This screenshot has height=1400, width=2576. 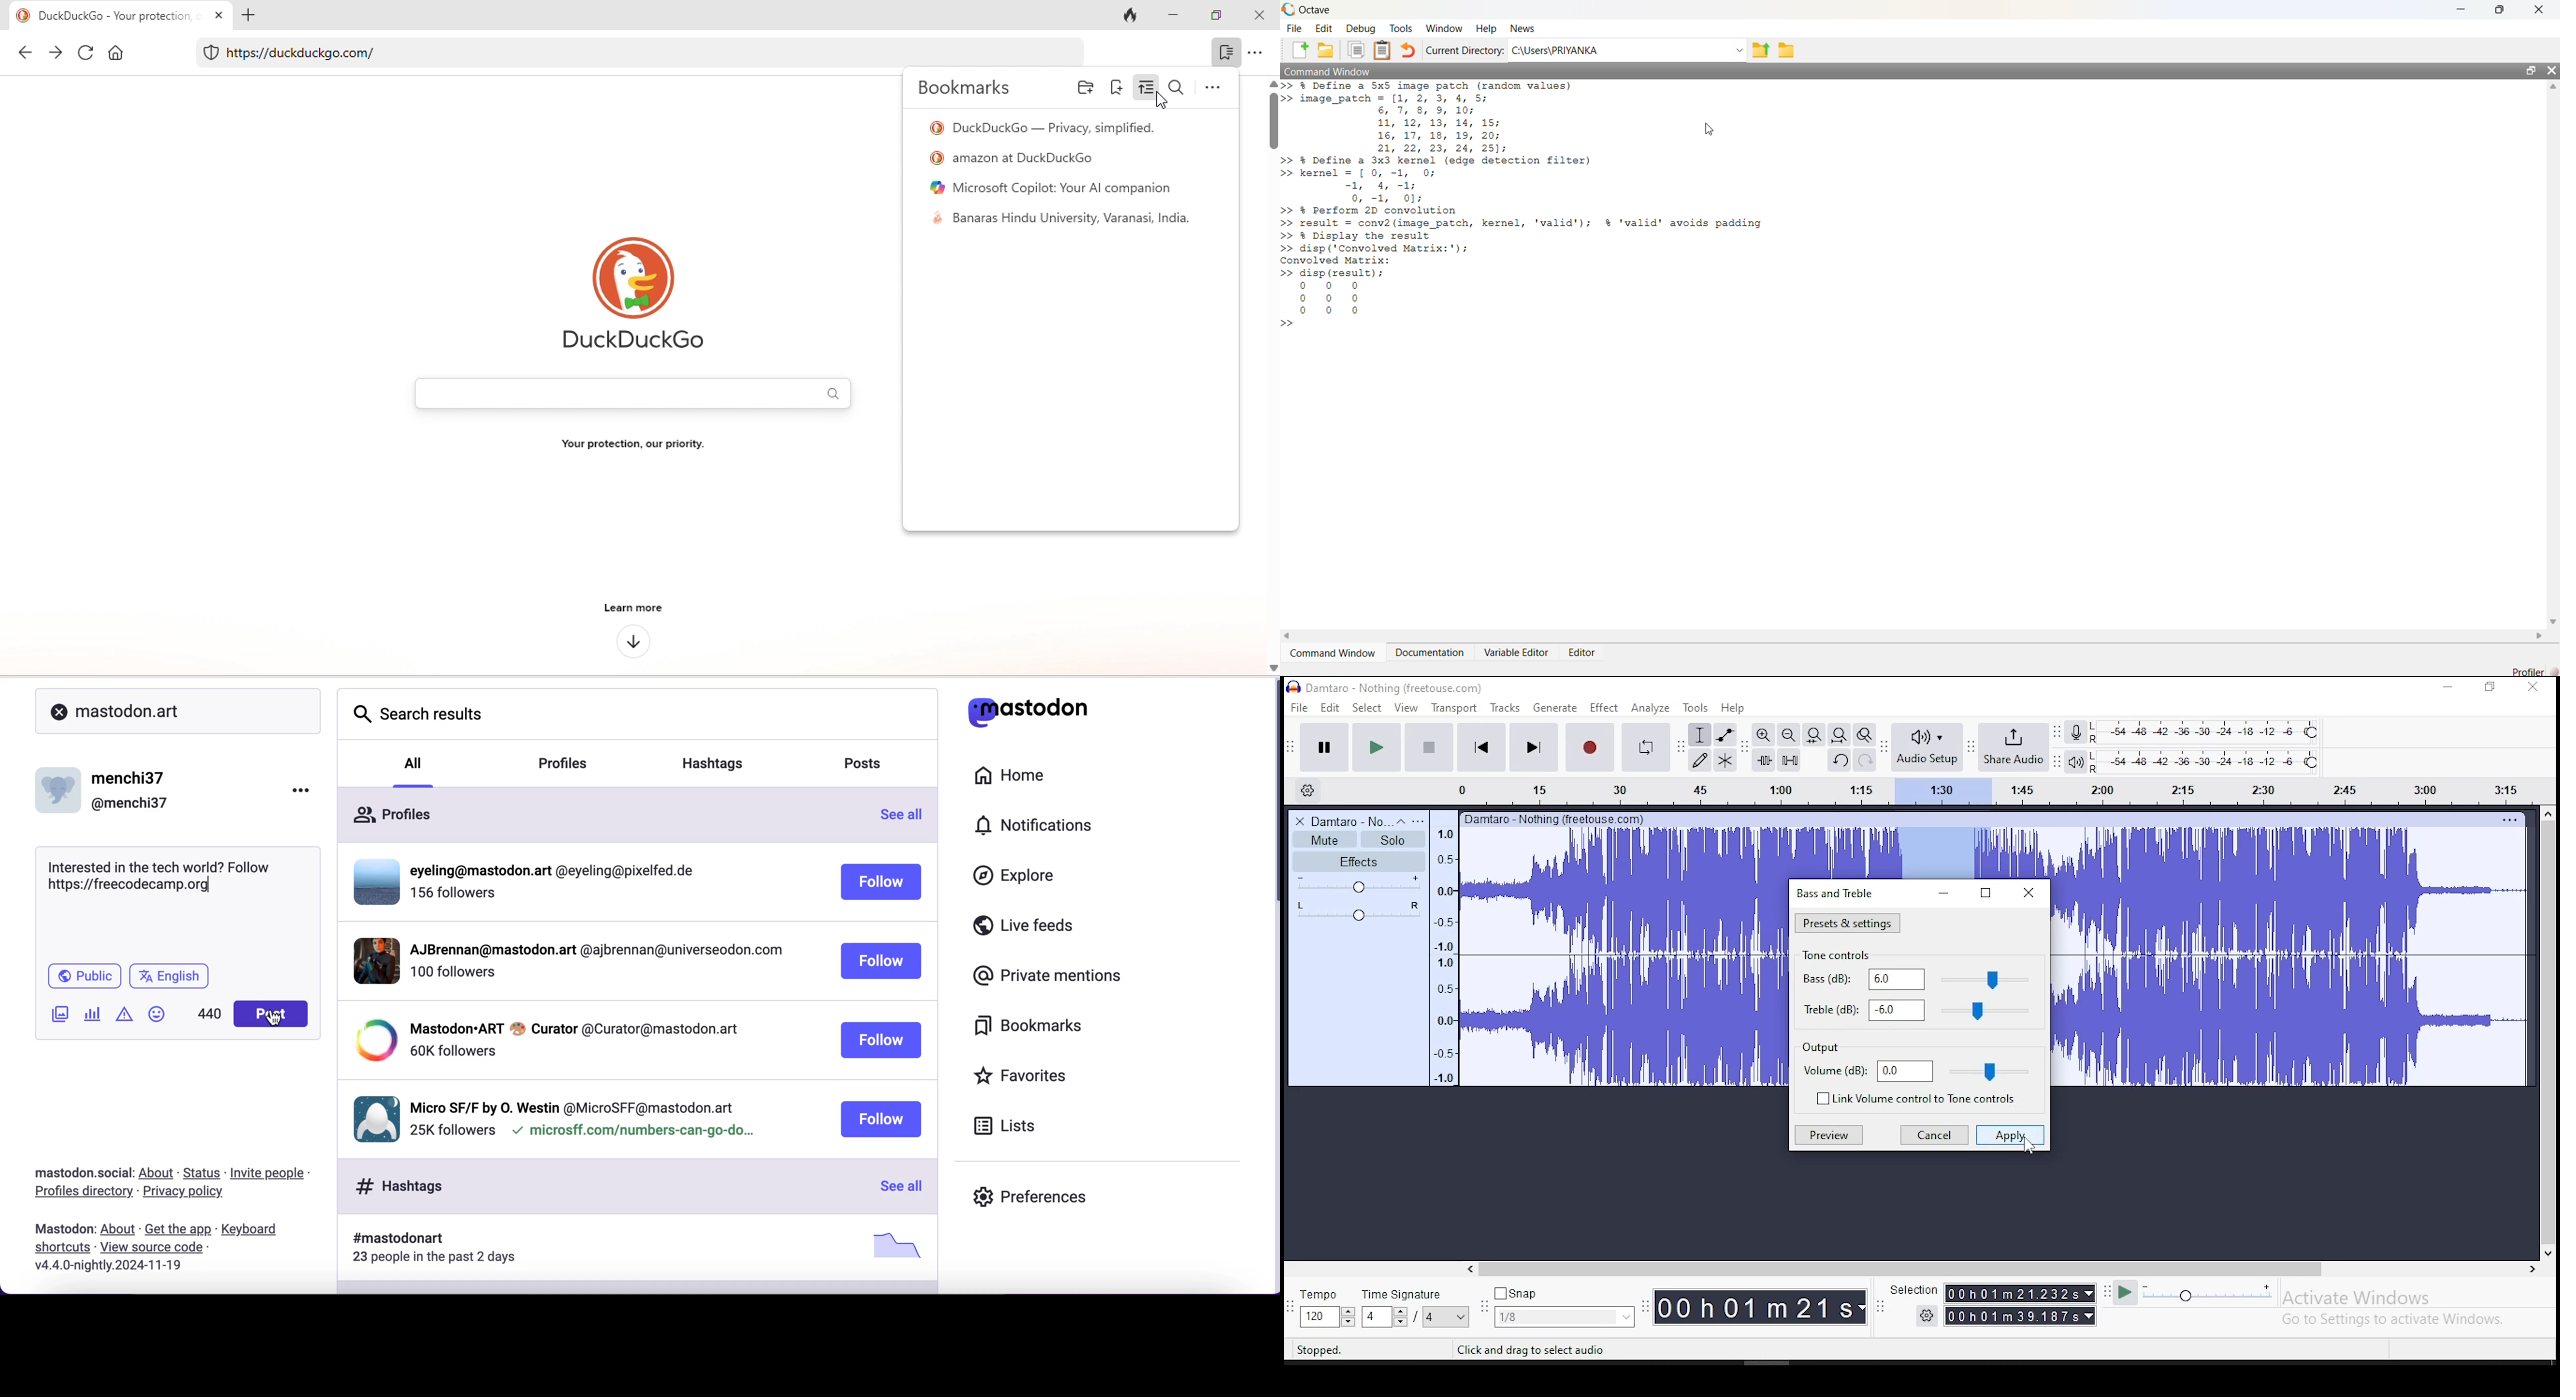 I want to click on zoom in, so click(x=1764, y=734).